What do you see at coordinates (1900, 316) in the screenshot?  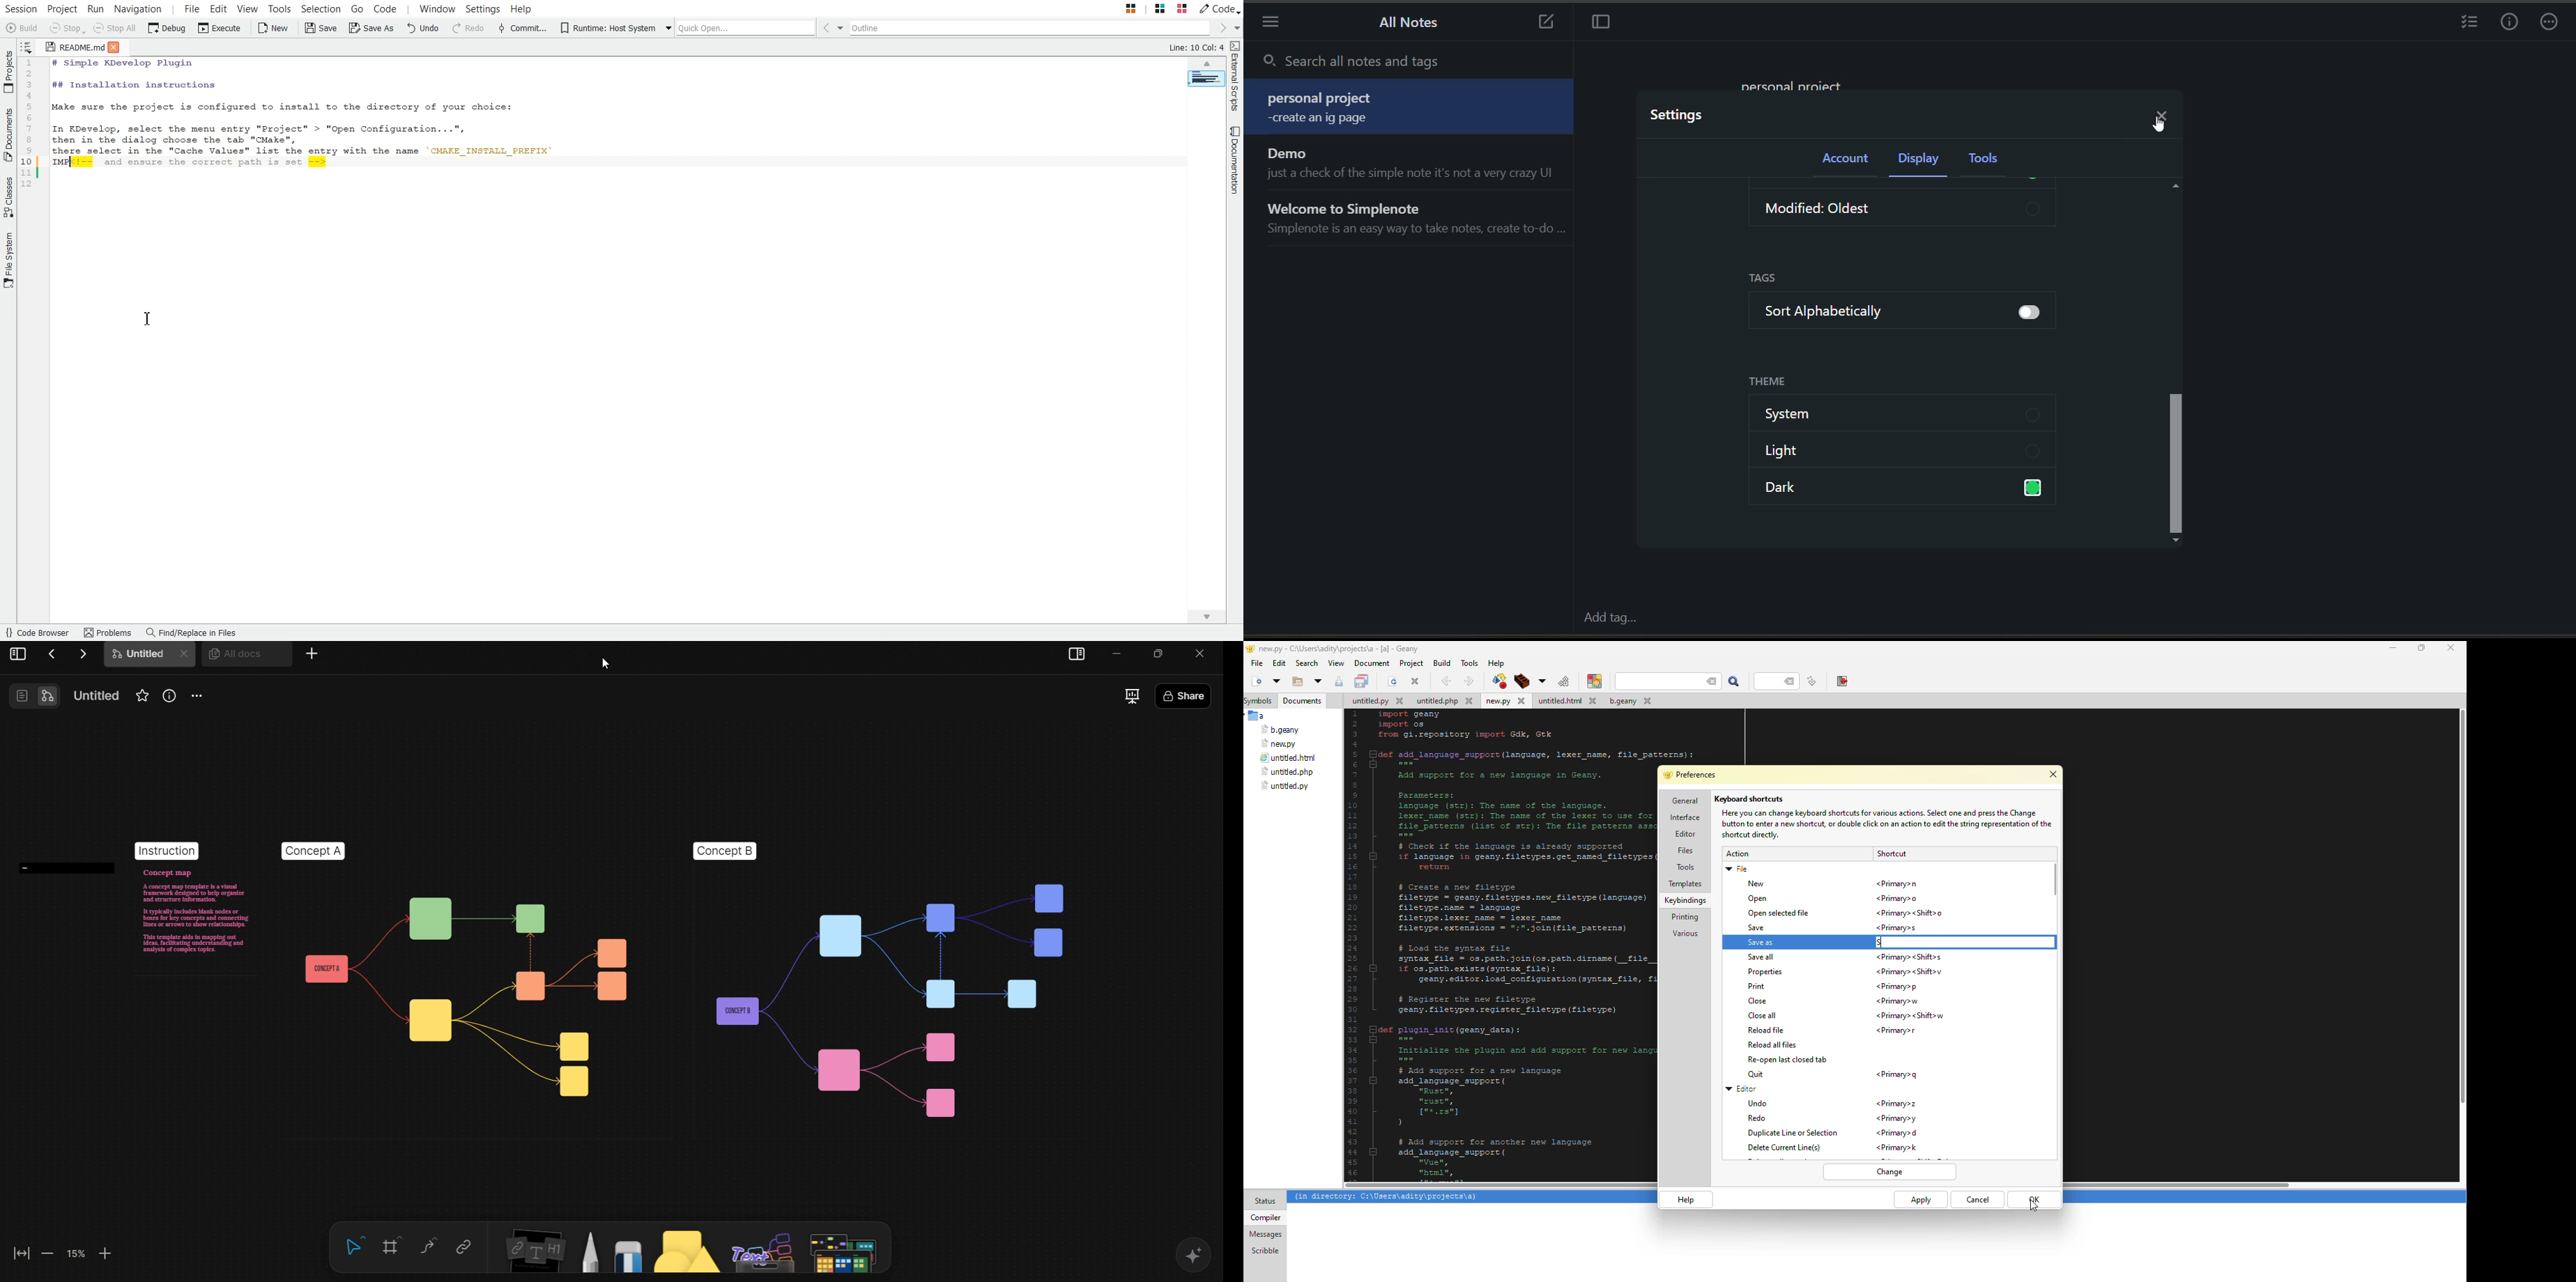 I see `sort alphabetically` at bounding box center [1900, 316].